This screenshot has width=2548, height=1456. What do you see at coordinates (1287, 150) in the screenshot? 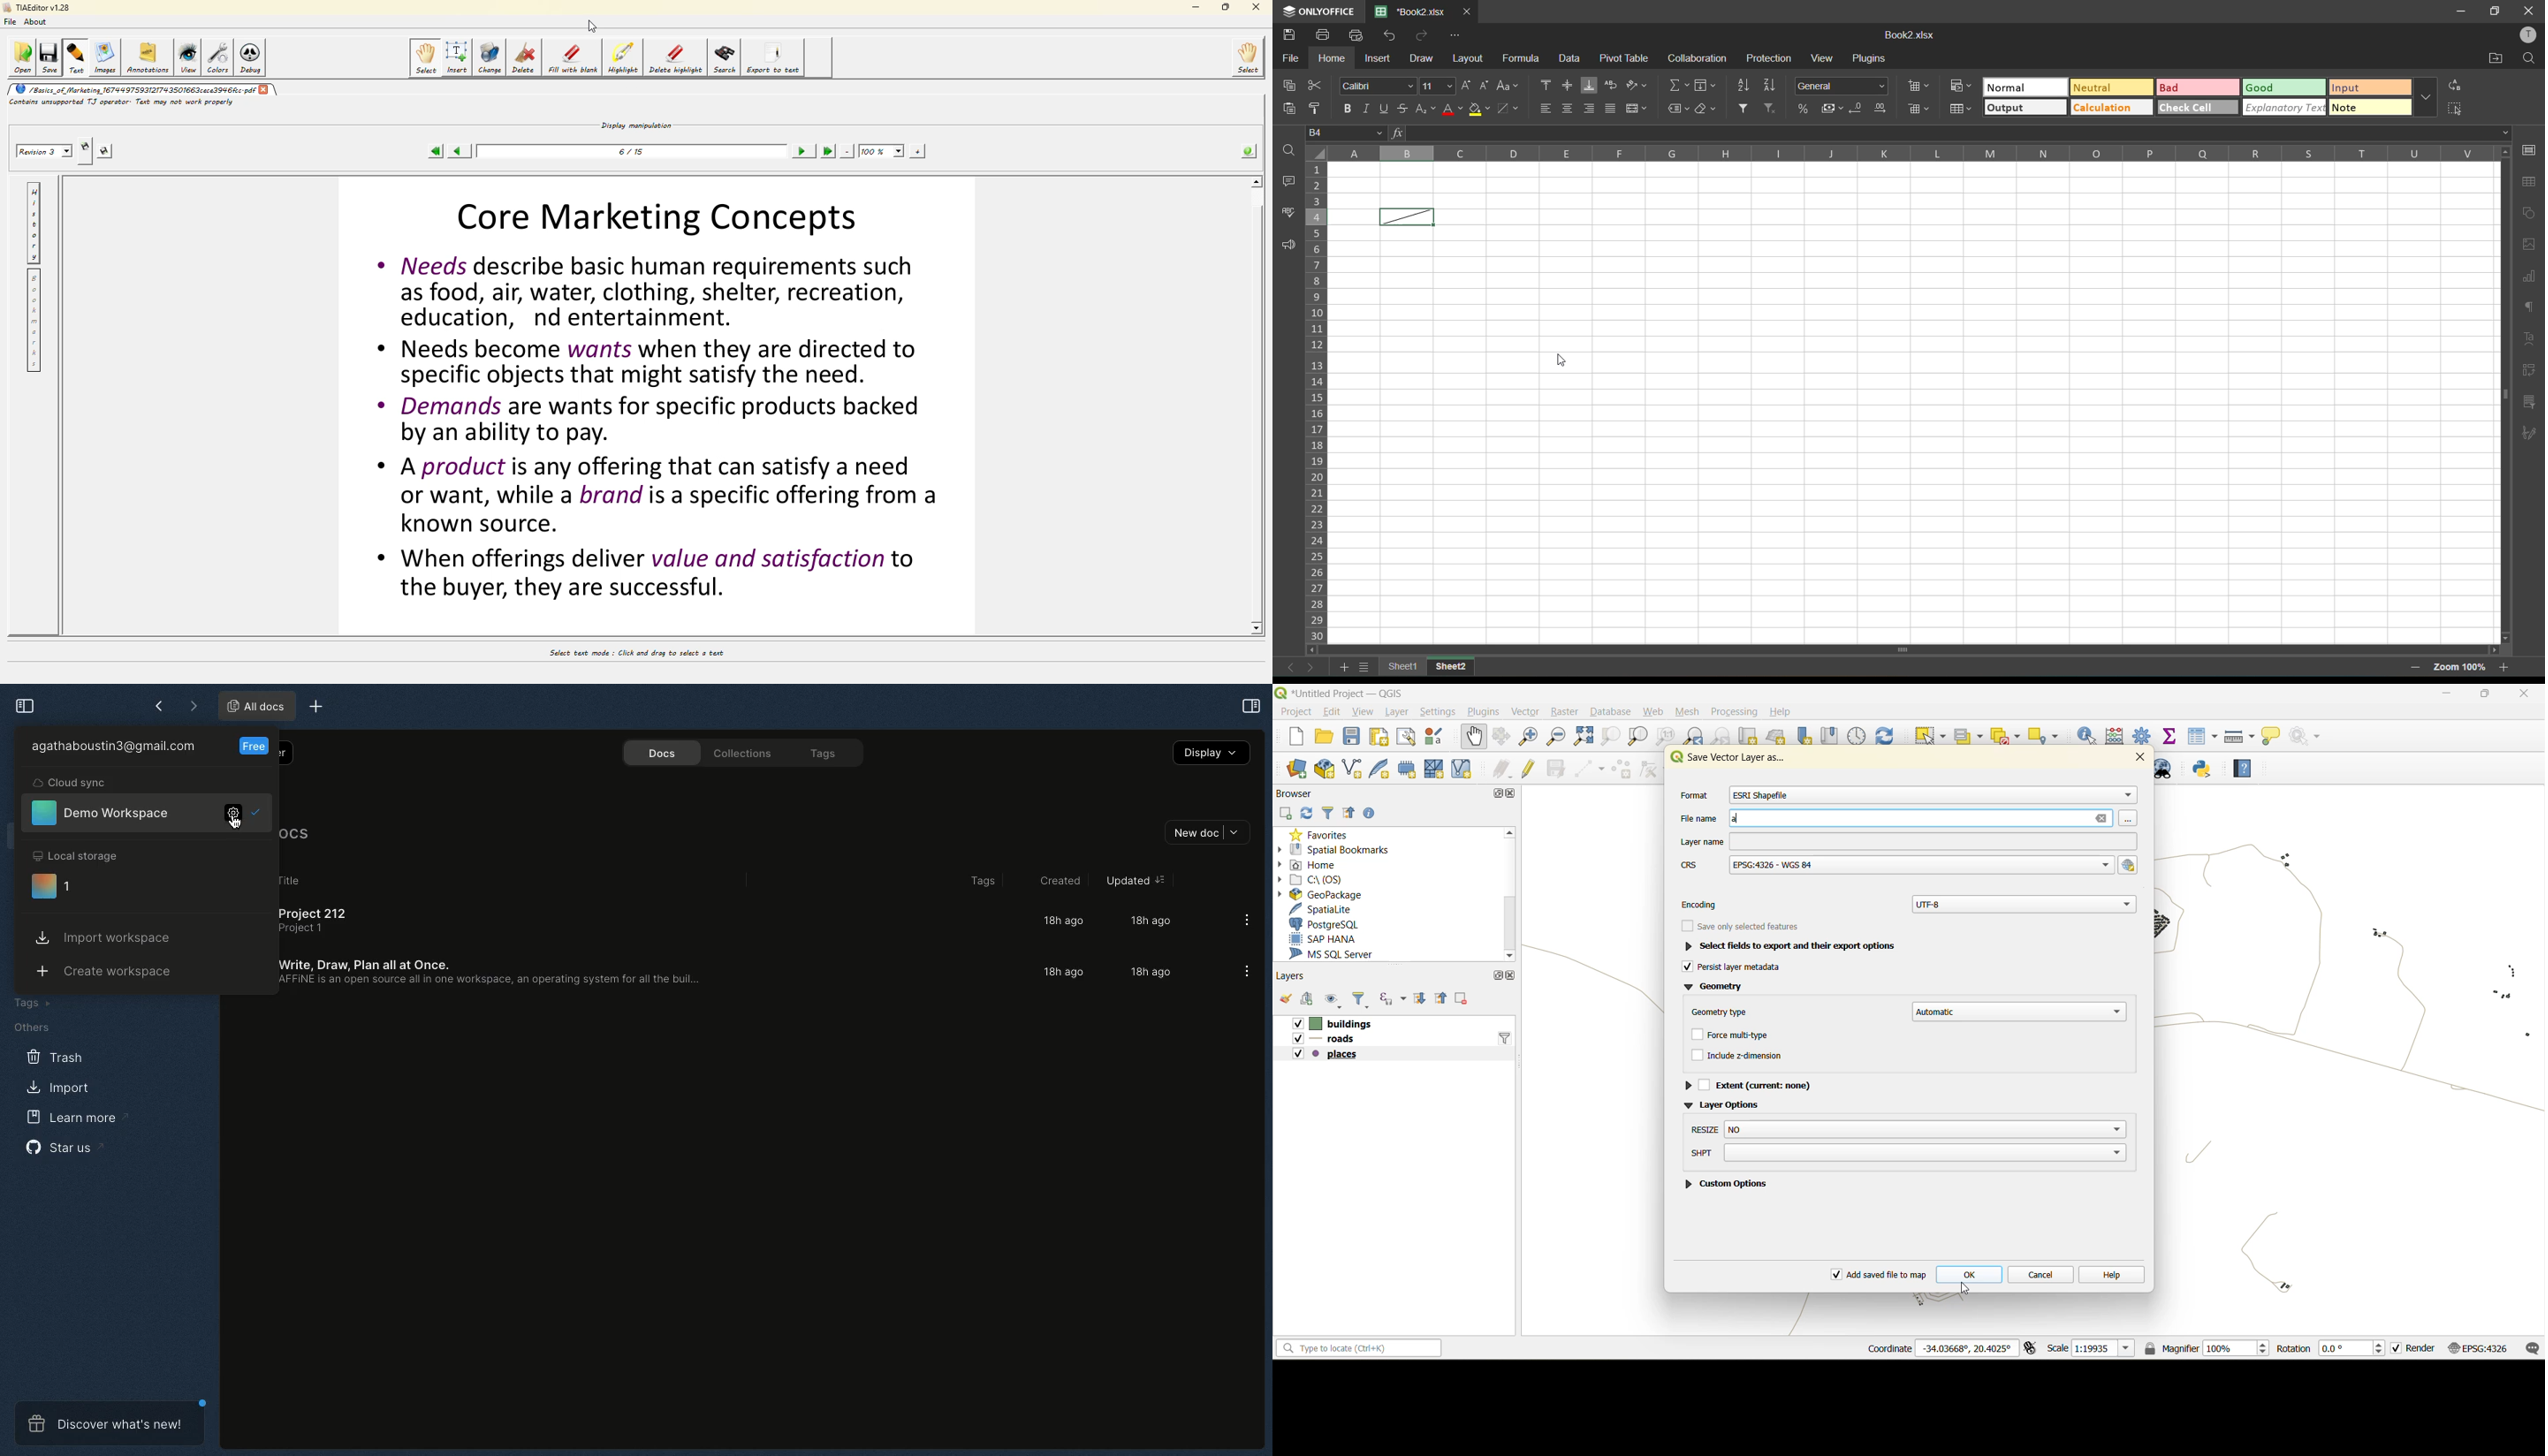
I see `find` at bounding box center [1287, 150].